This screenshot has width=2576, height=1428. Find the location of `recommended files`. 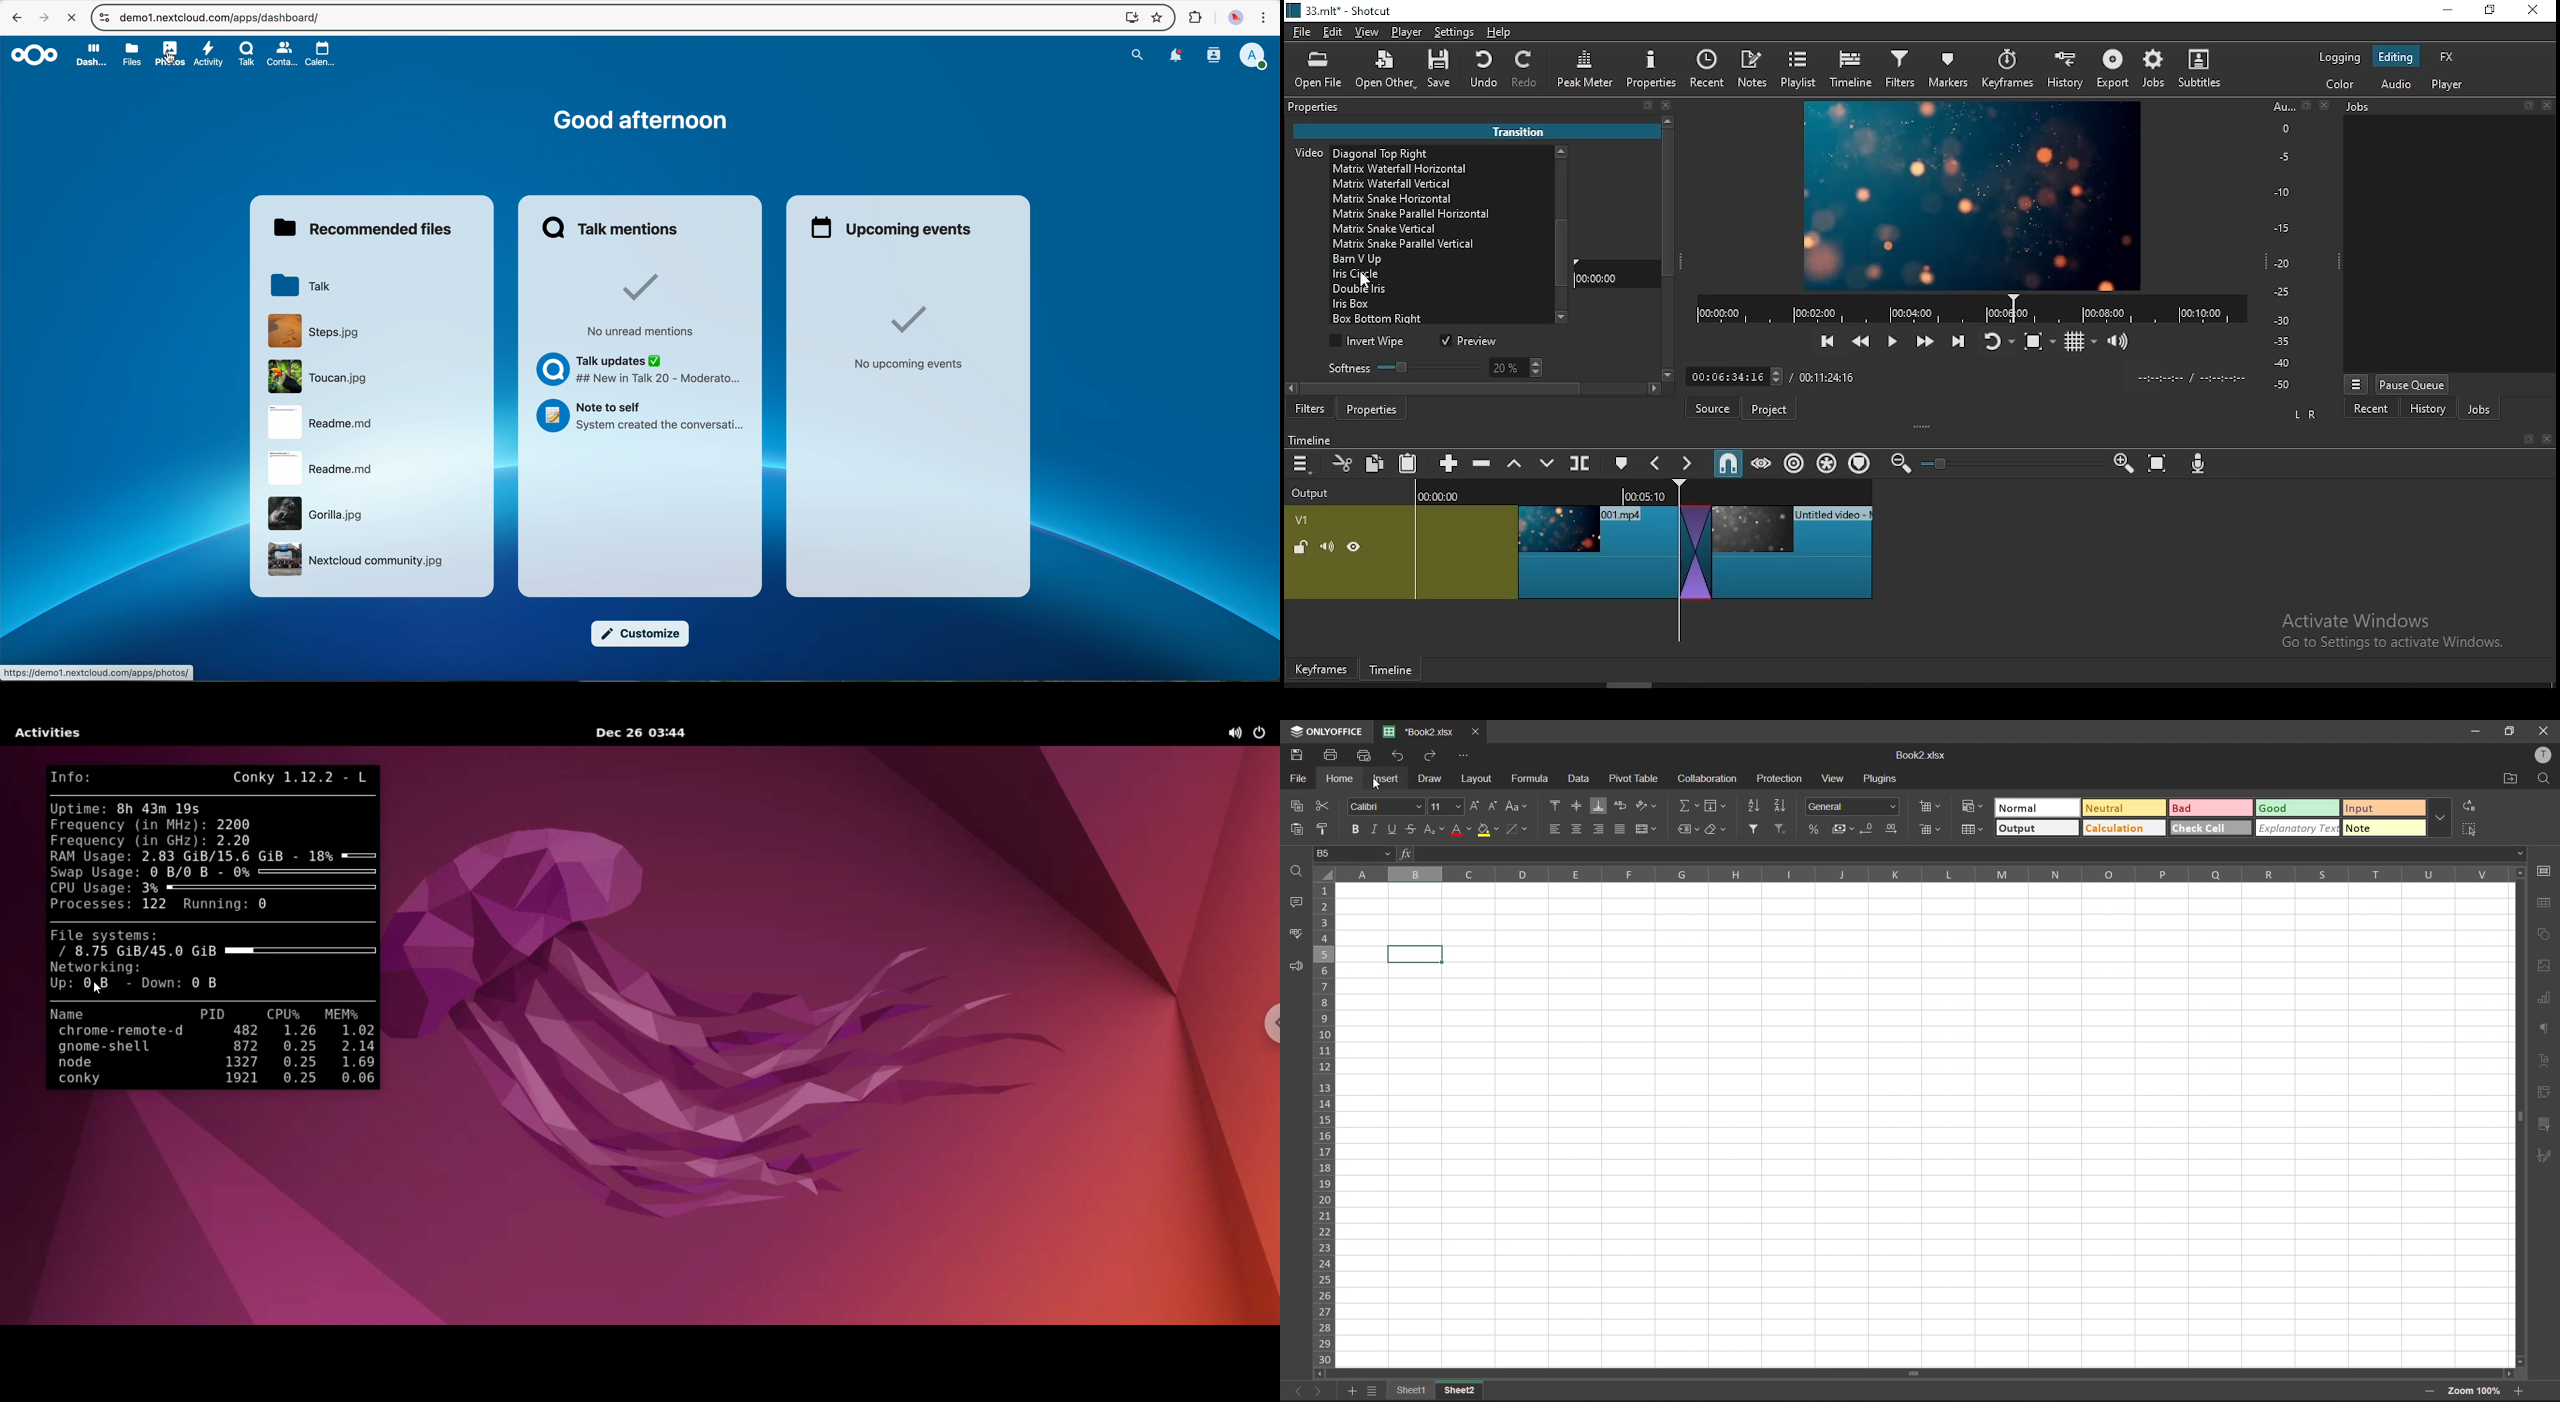

recommended files is located at coordinates (362, 230).